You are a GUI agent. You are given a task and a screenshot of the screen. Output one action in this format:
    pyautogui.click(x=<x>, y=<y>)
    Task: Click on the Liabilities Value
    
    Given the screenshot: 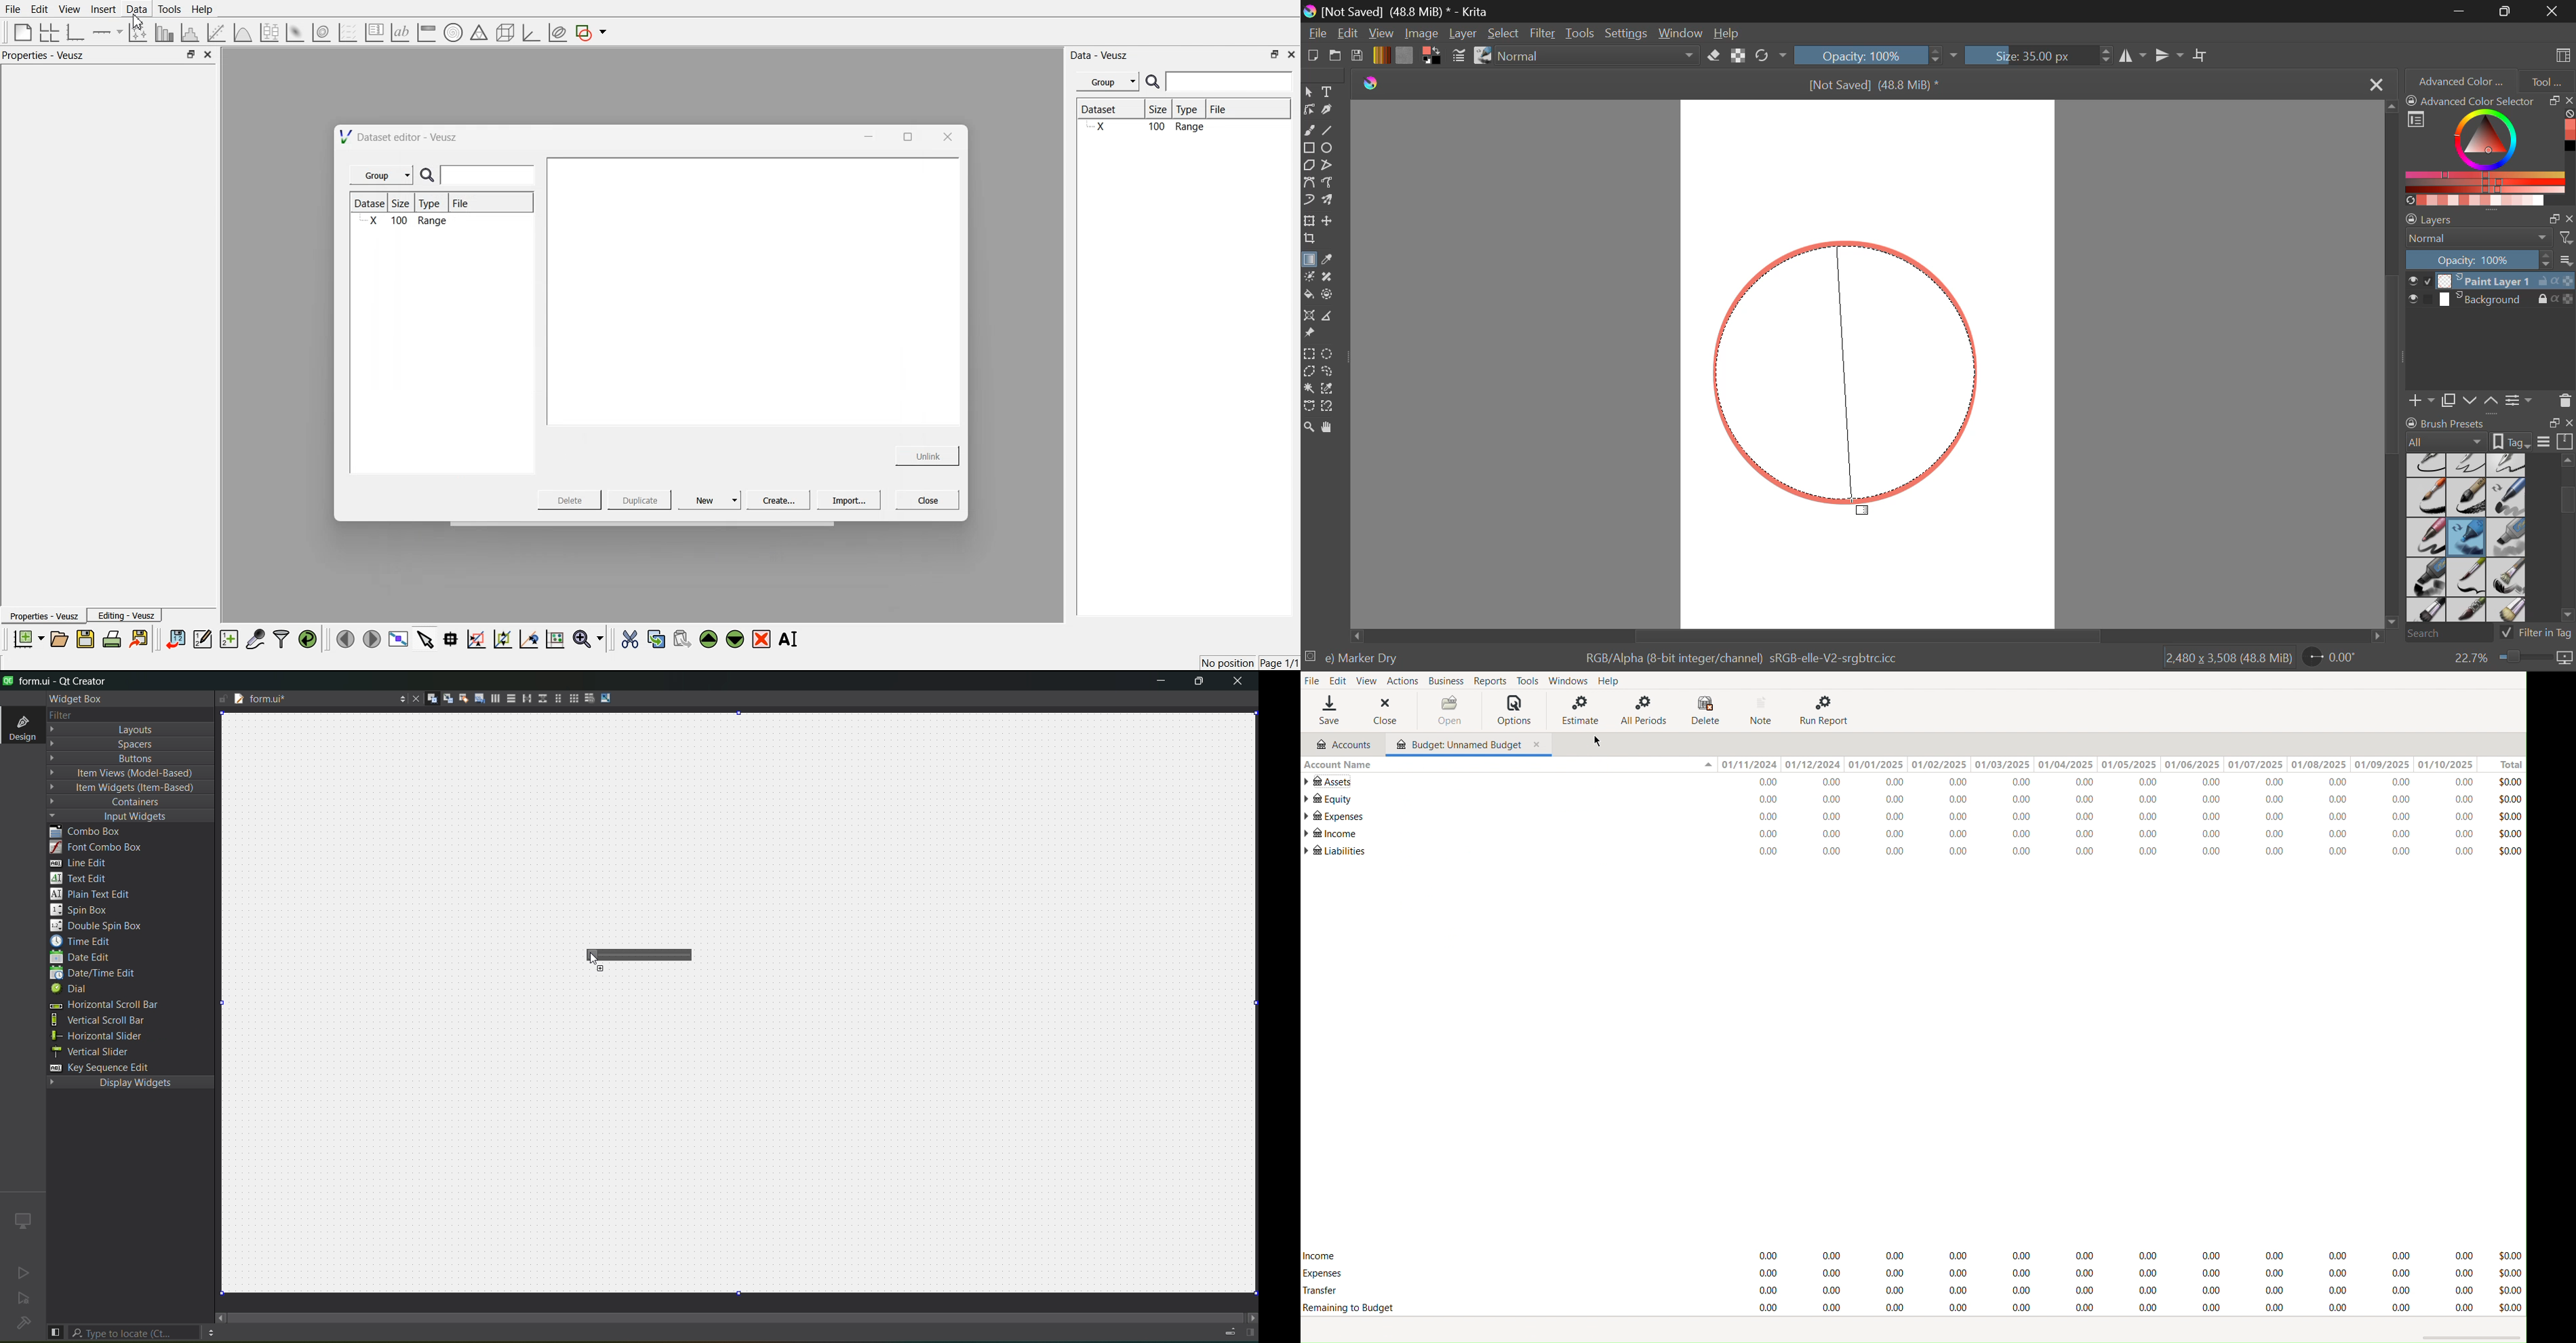 What is the action you would take?
    pyautogui.click(x=2102, y=851)
    